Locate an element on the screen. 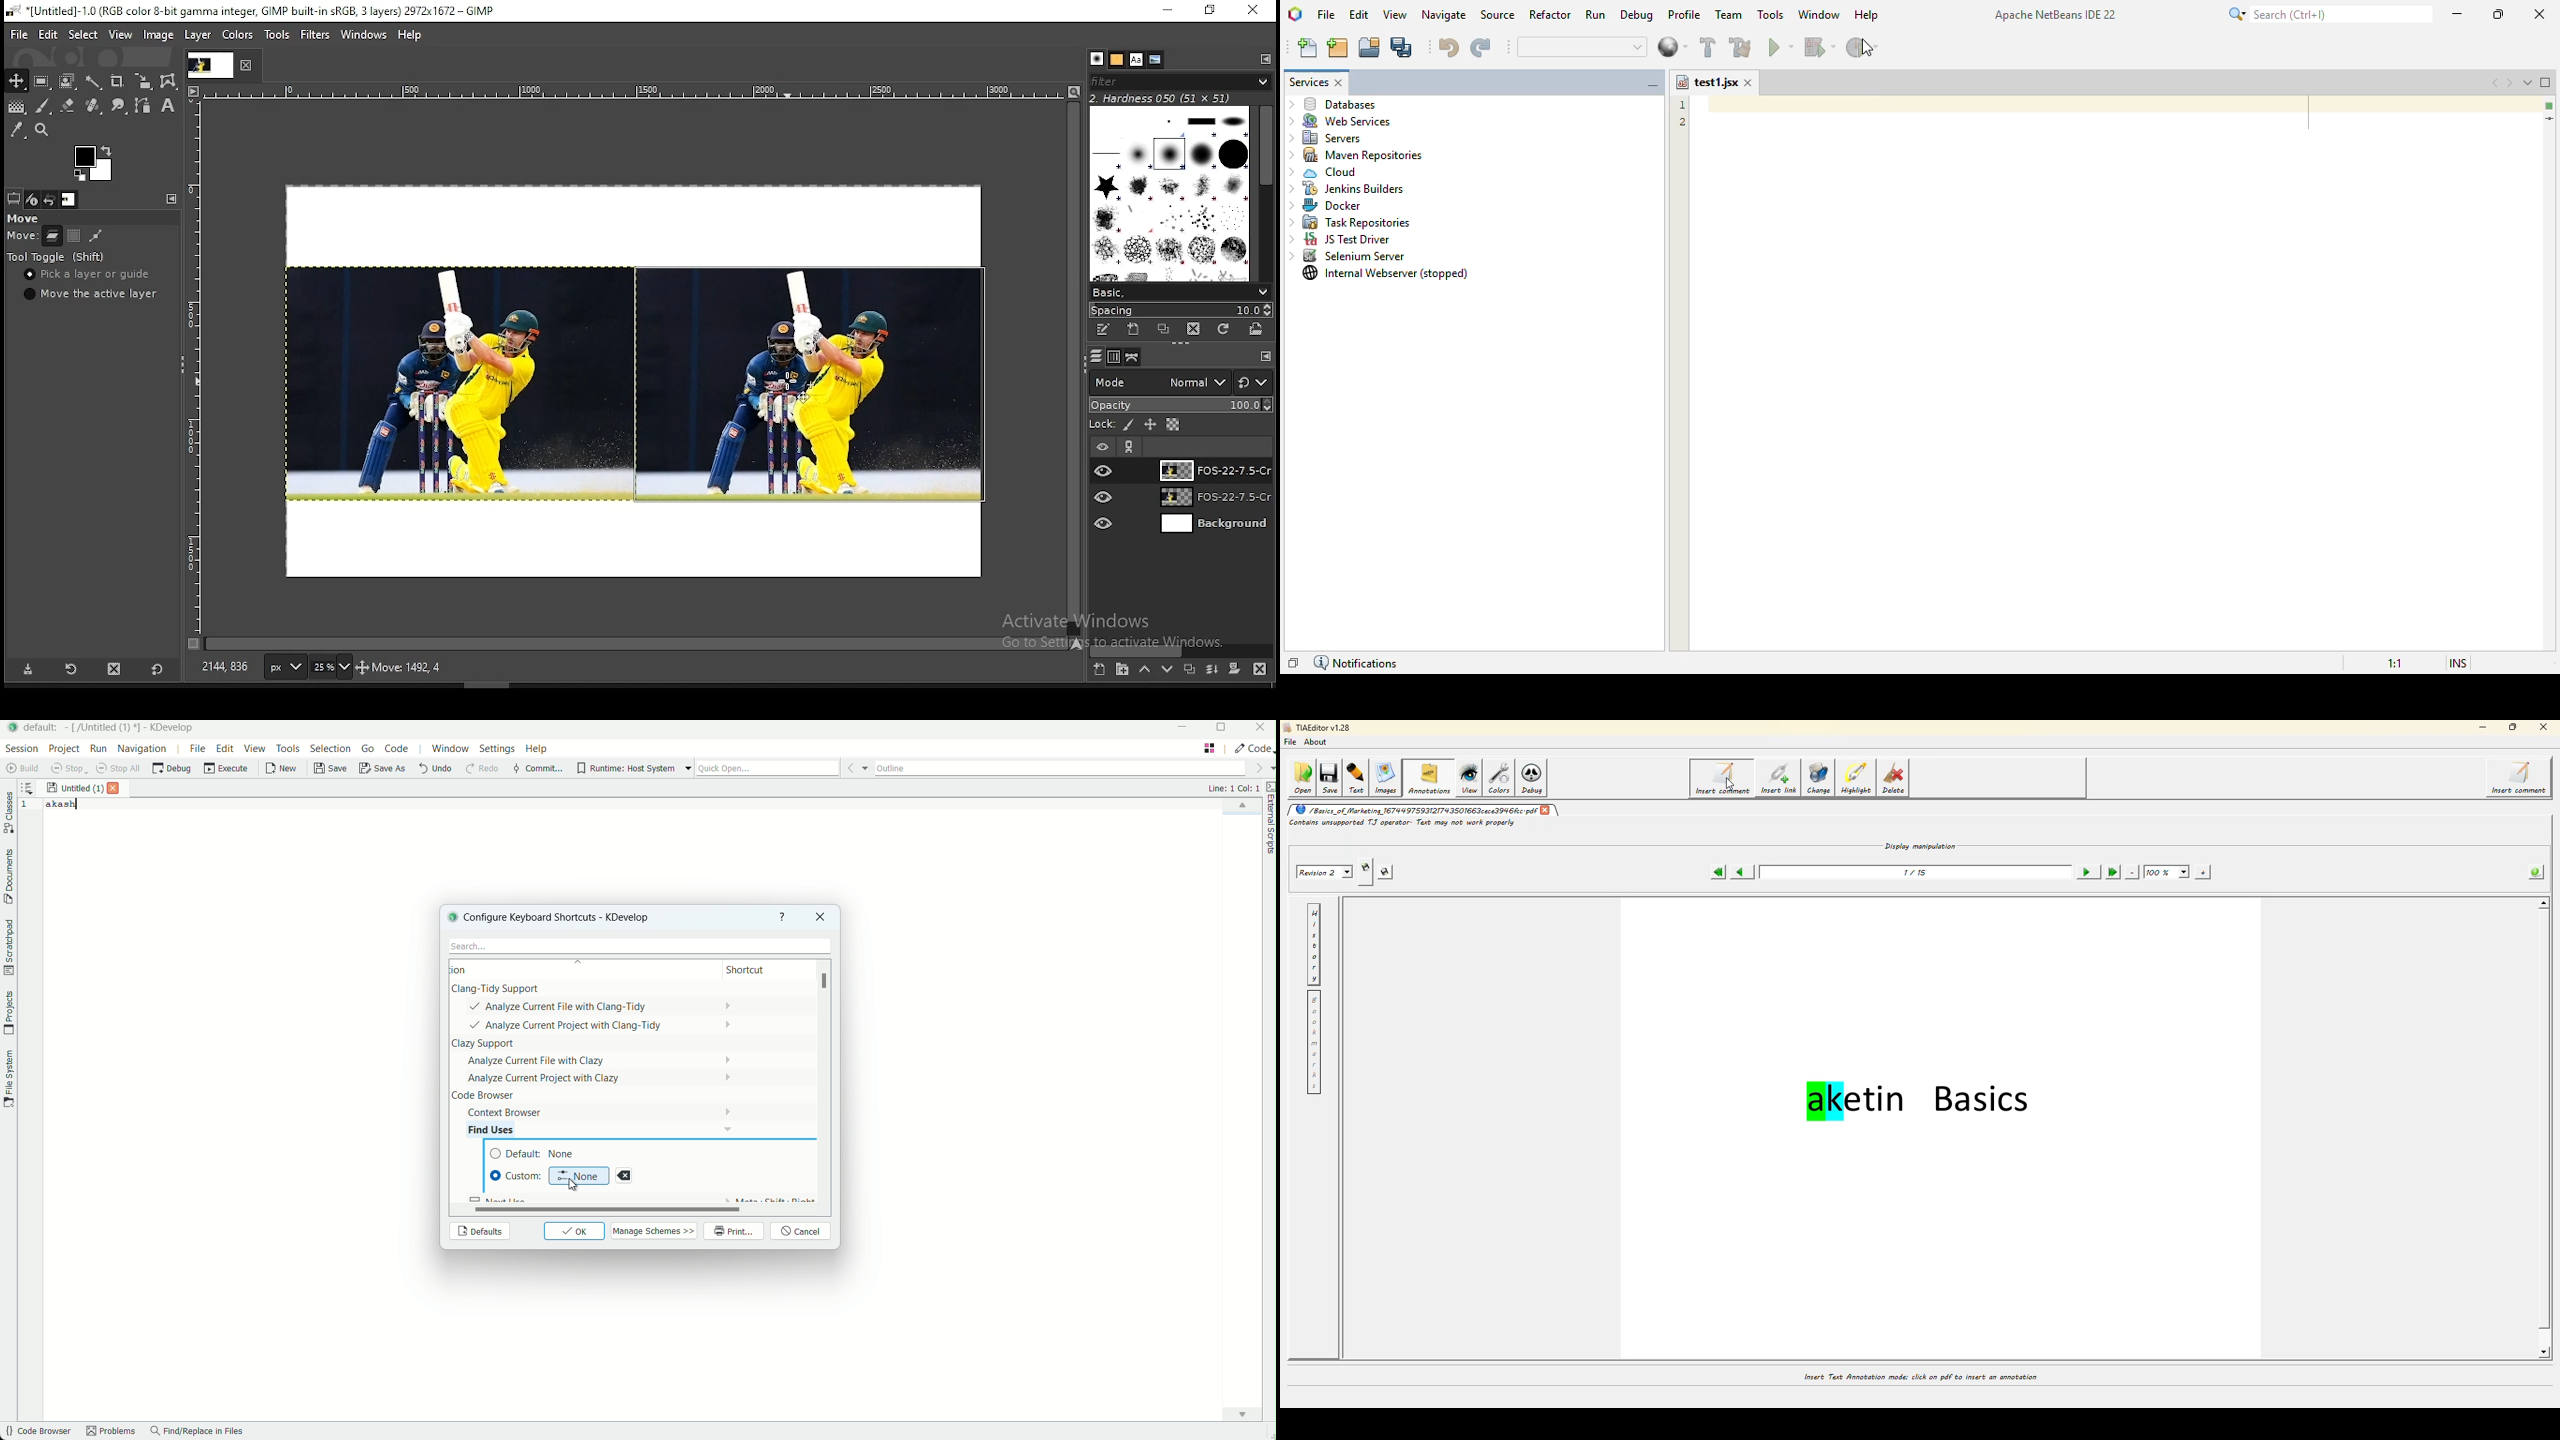  delete layer is located at coordinates (1260, 669).